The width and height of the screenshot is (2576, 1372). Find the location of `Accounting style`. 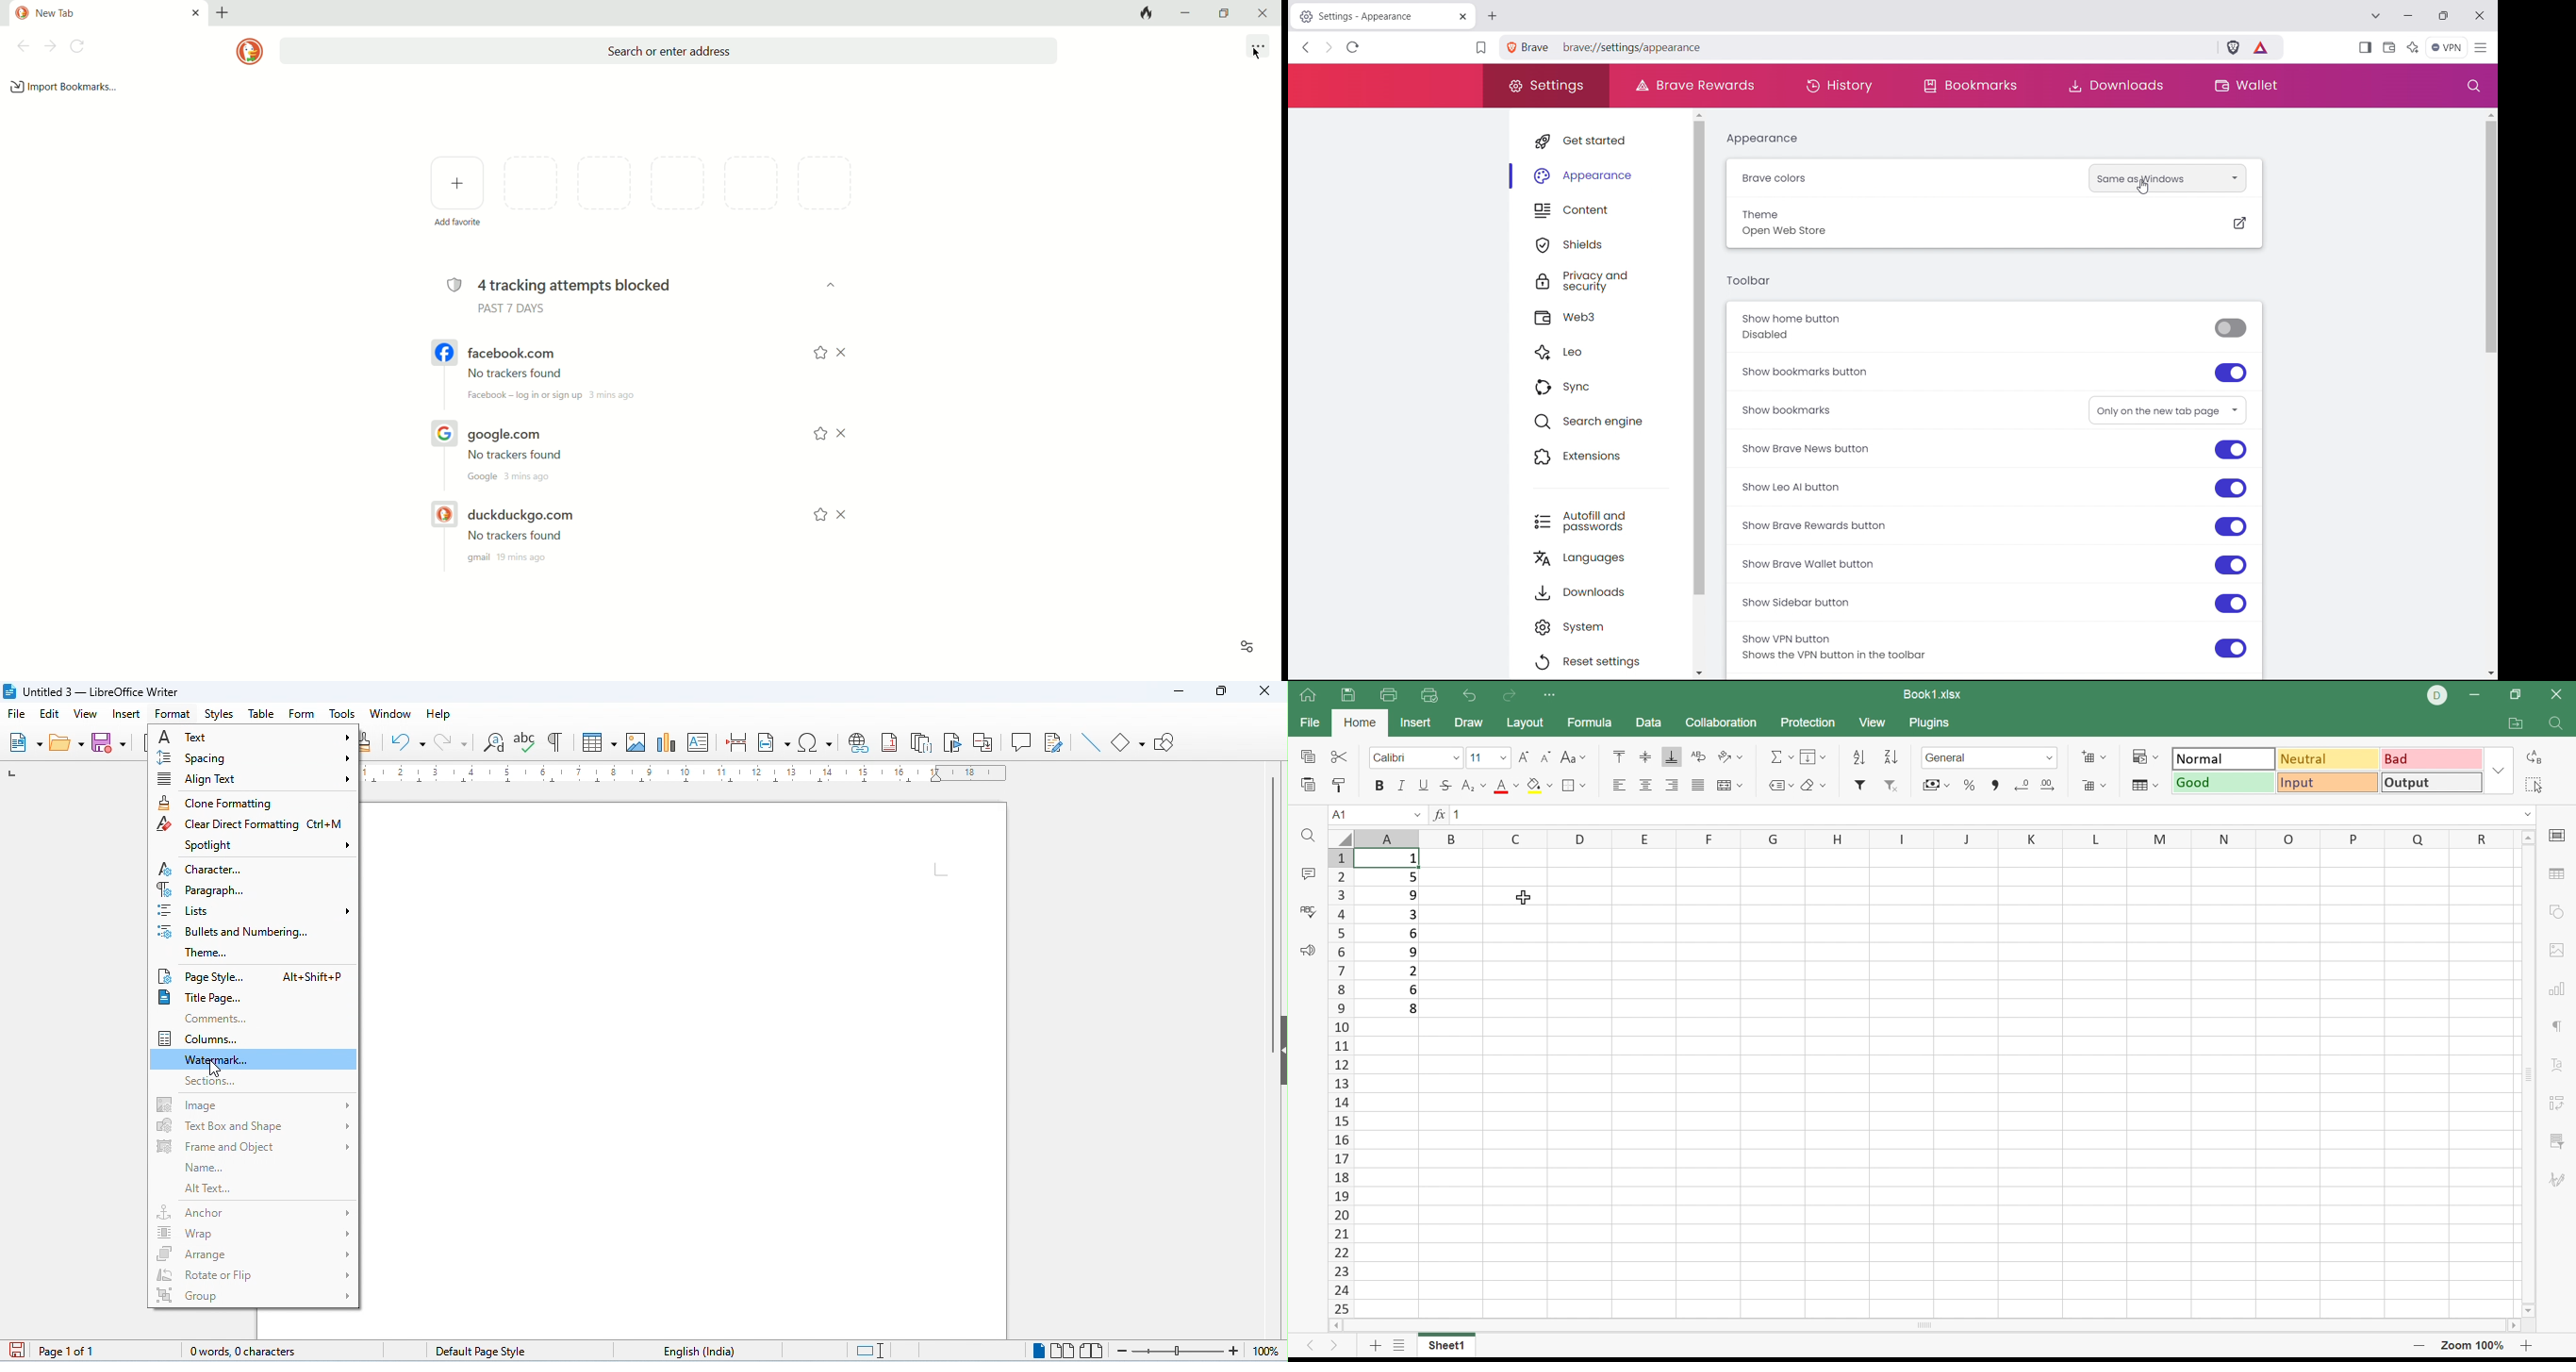

Accounting style is located at coordinates (1931, 786).